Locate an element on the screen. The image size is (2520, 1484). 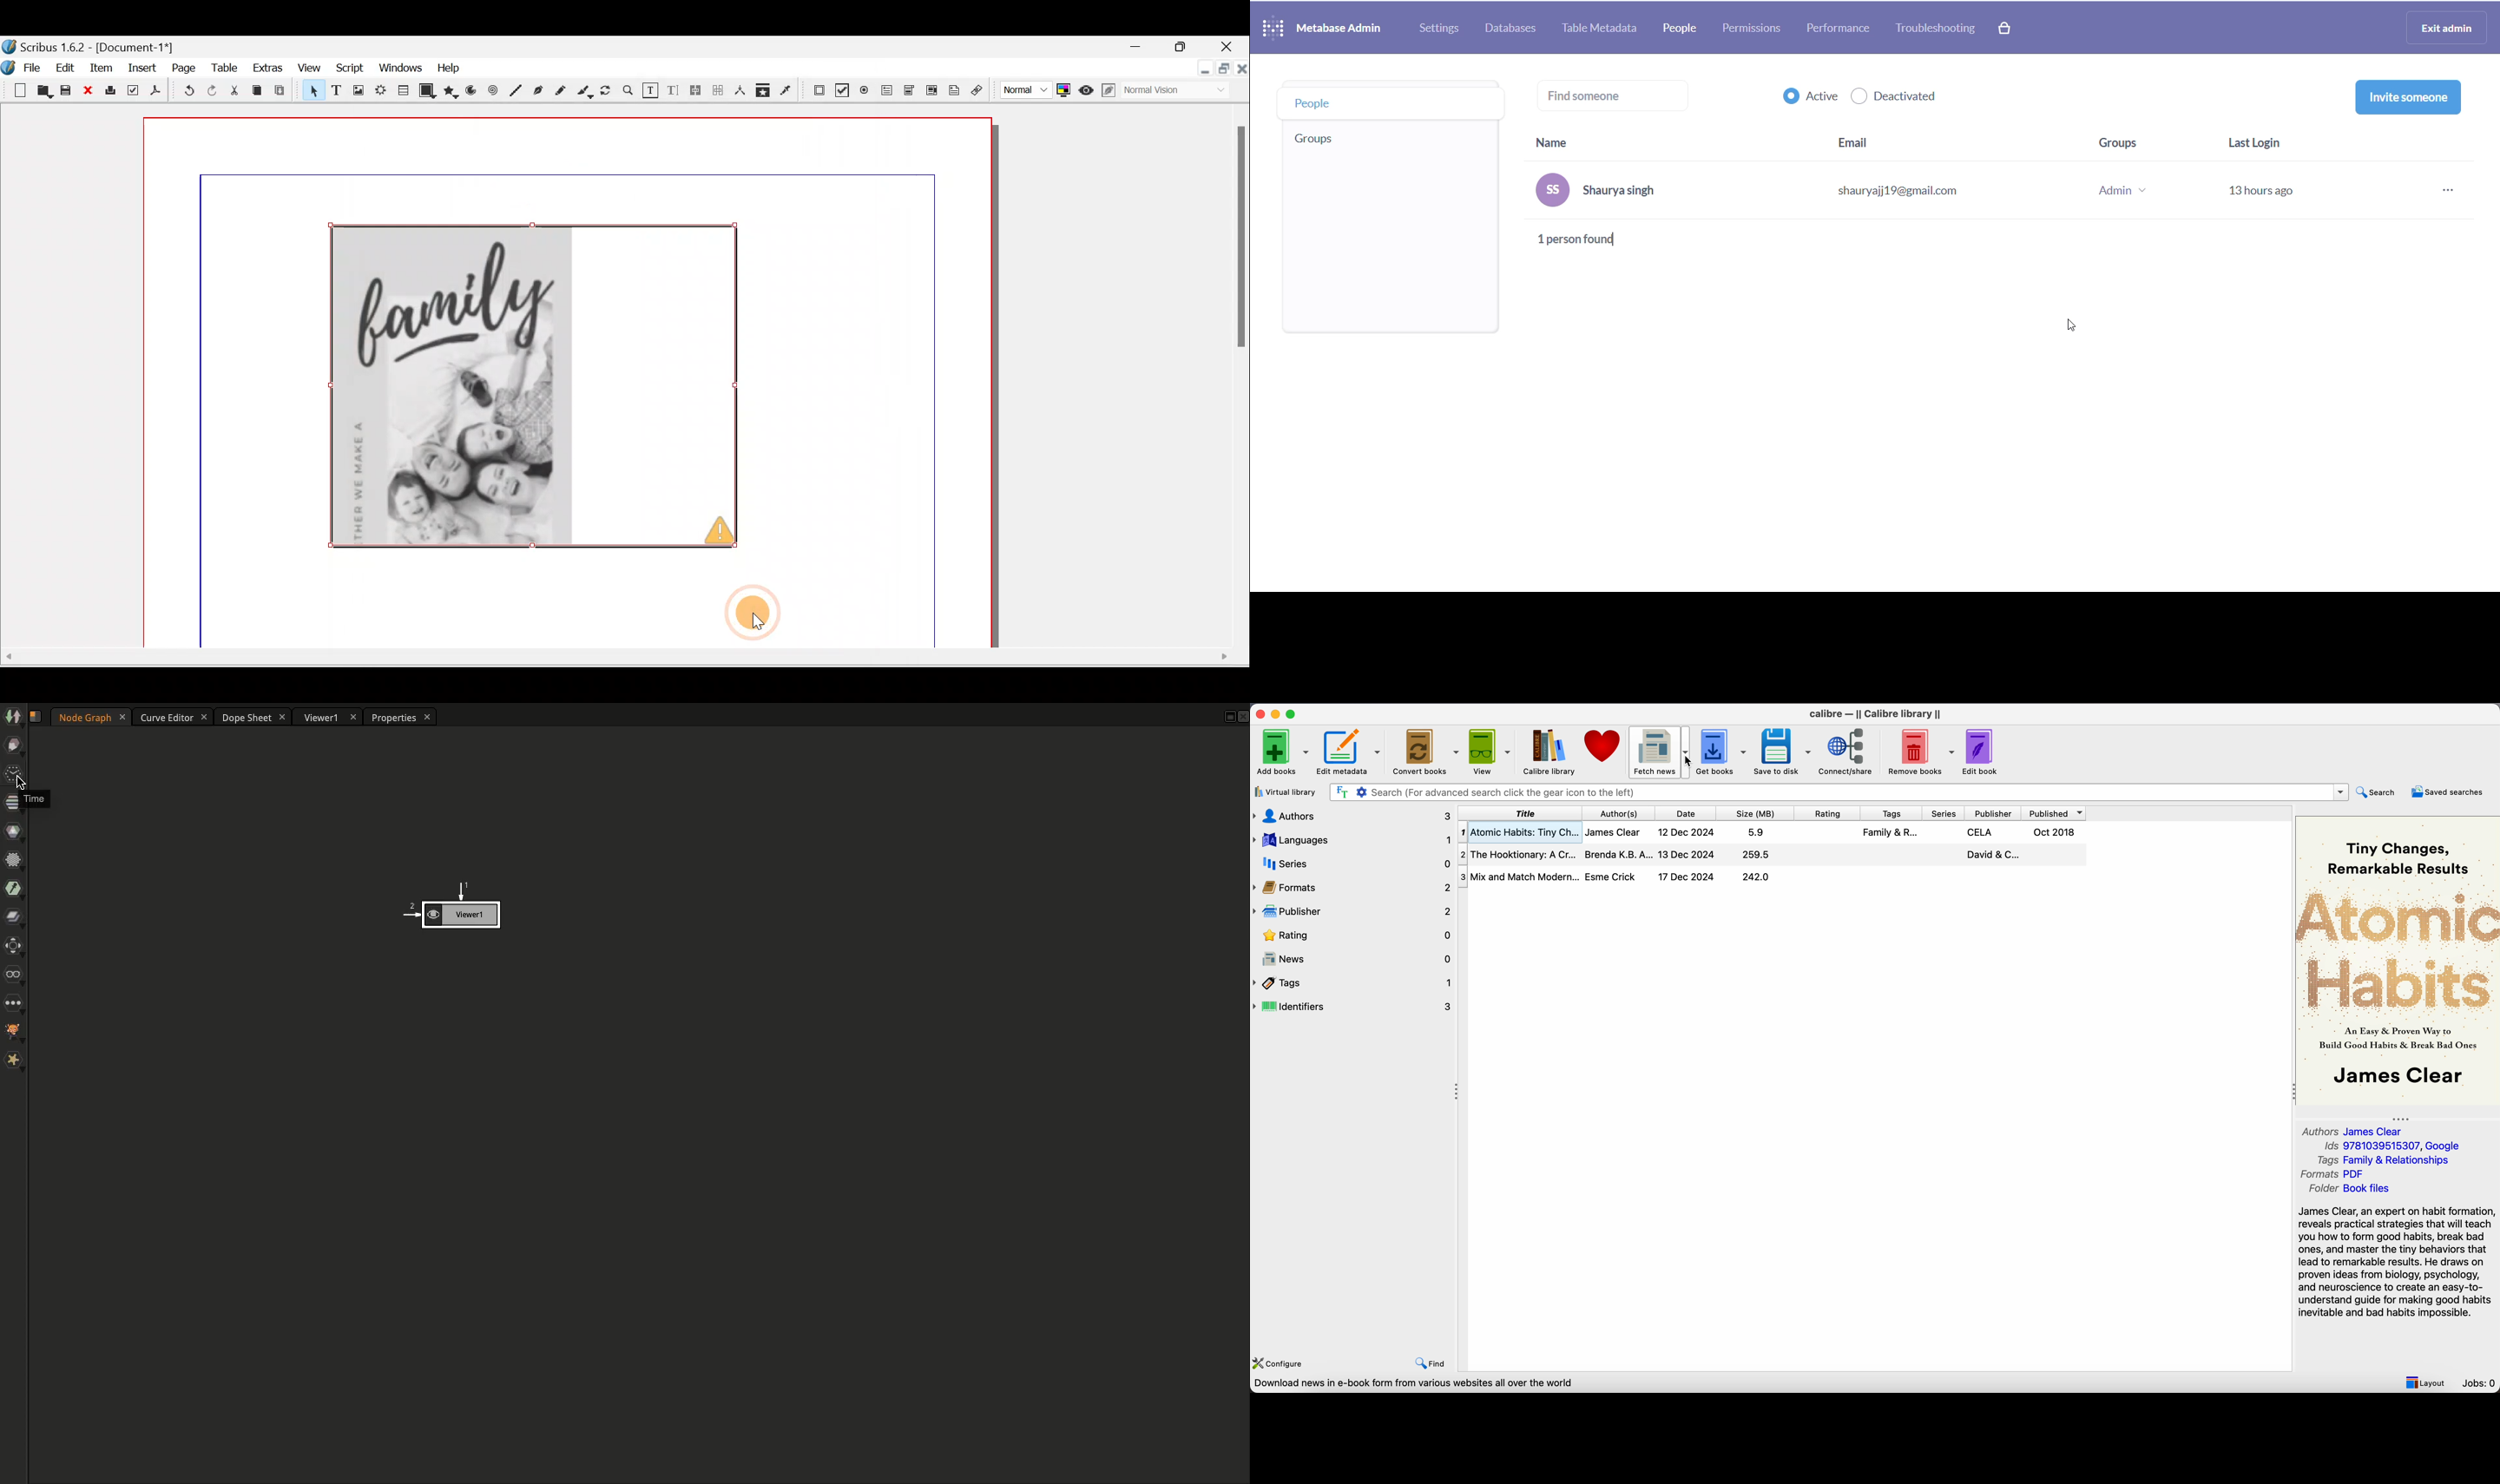
Edit contents of frame is located at coordinates (649, 89).